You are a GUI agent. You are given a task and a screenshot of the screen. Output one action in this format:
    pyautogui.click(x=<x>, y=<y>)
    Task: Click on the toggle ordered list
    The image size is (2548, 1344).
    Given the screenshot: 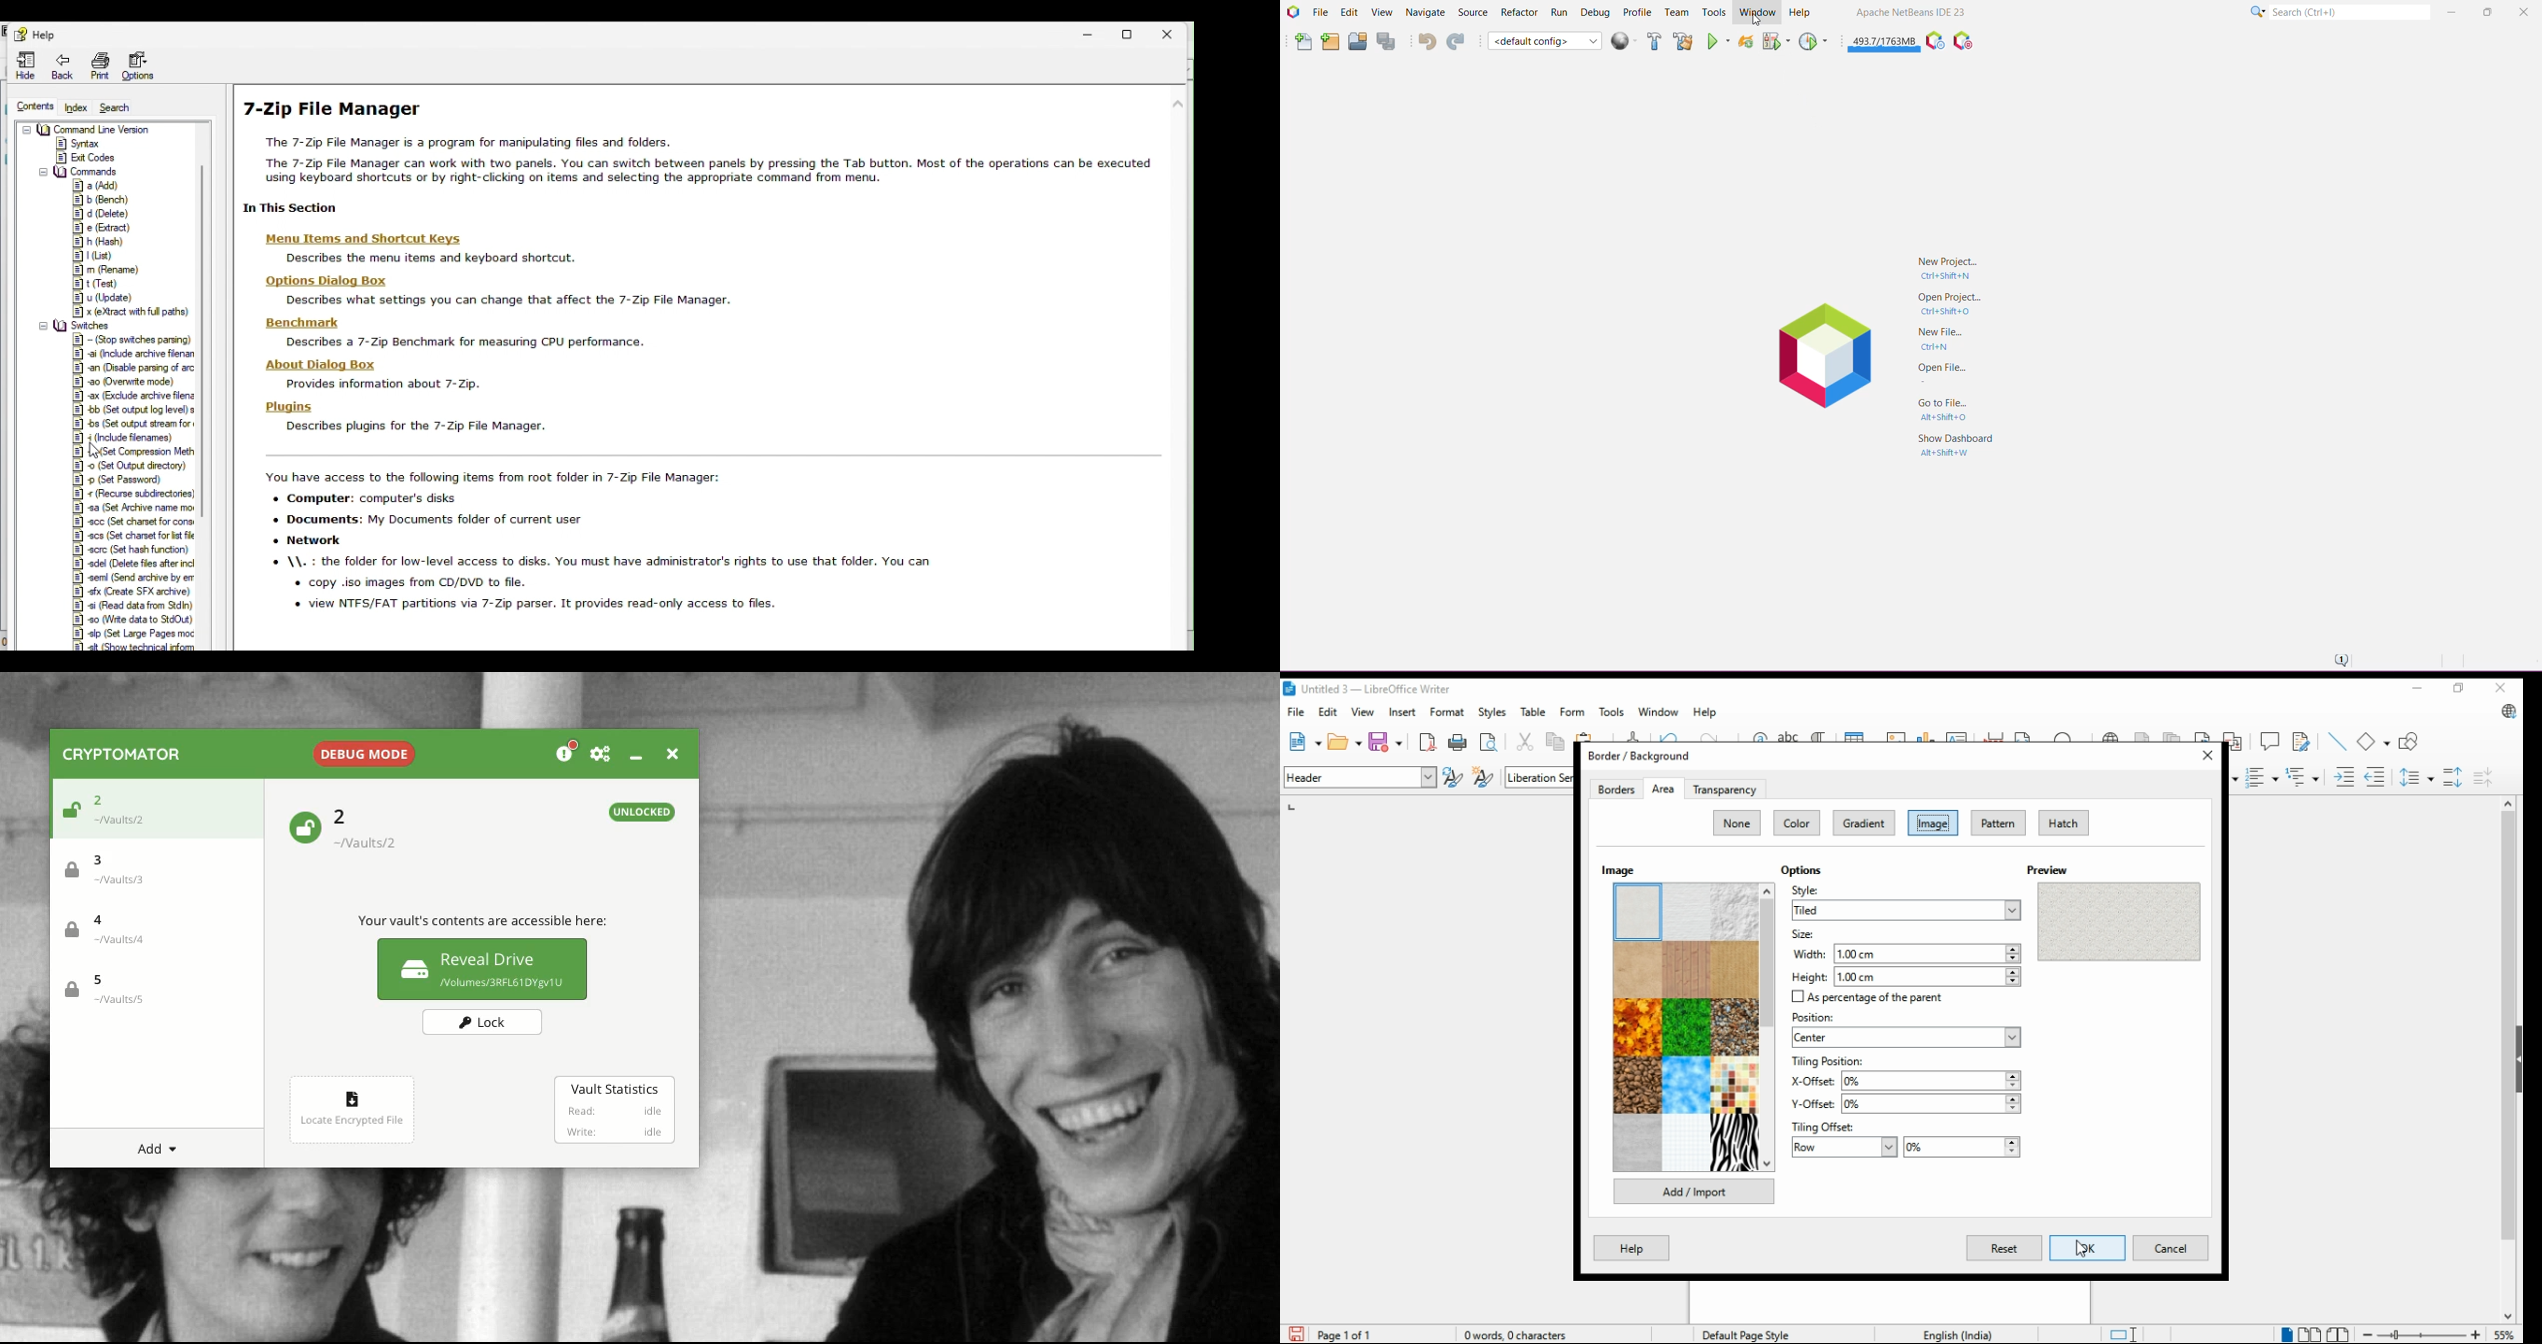 What is the action you would take?
    pyautogui.click(x=2262, y=778)
    